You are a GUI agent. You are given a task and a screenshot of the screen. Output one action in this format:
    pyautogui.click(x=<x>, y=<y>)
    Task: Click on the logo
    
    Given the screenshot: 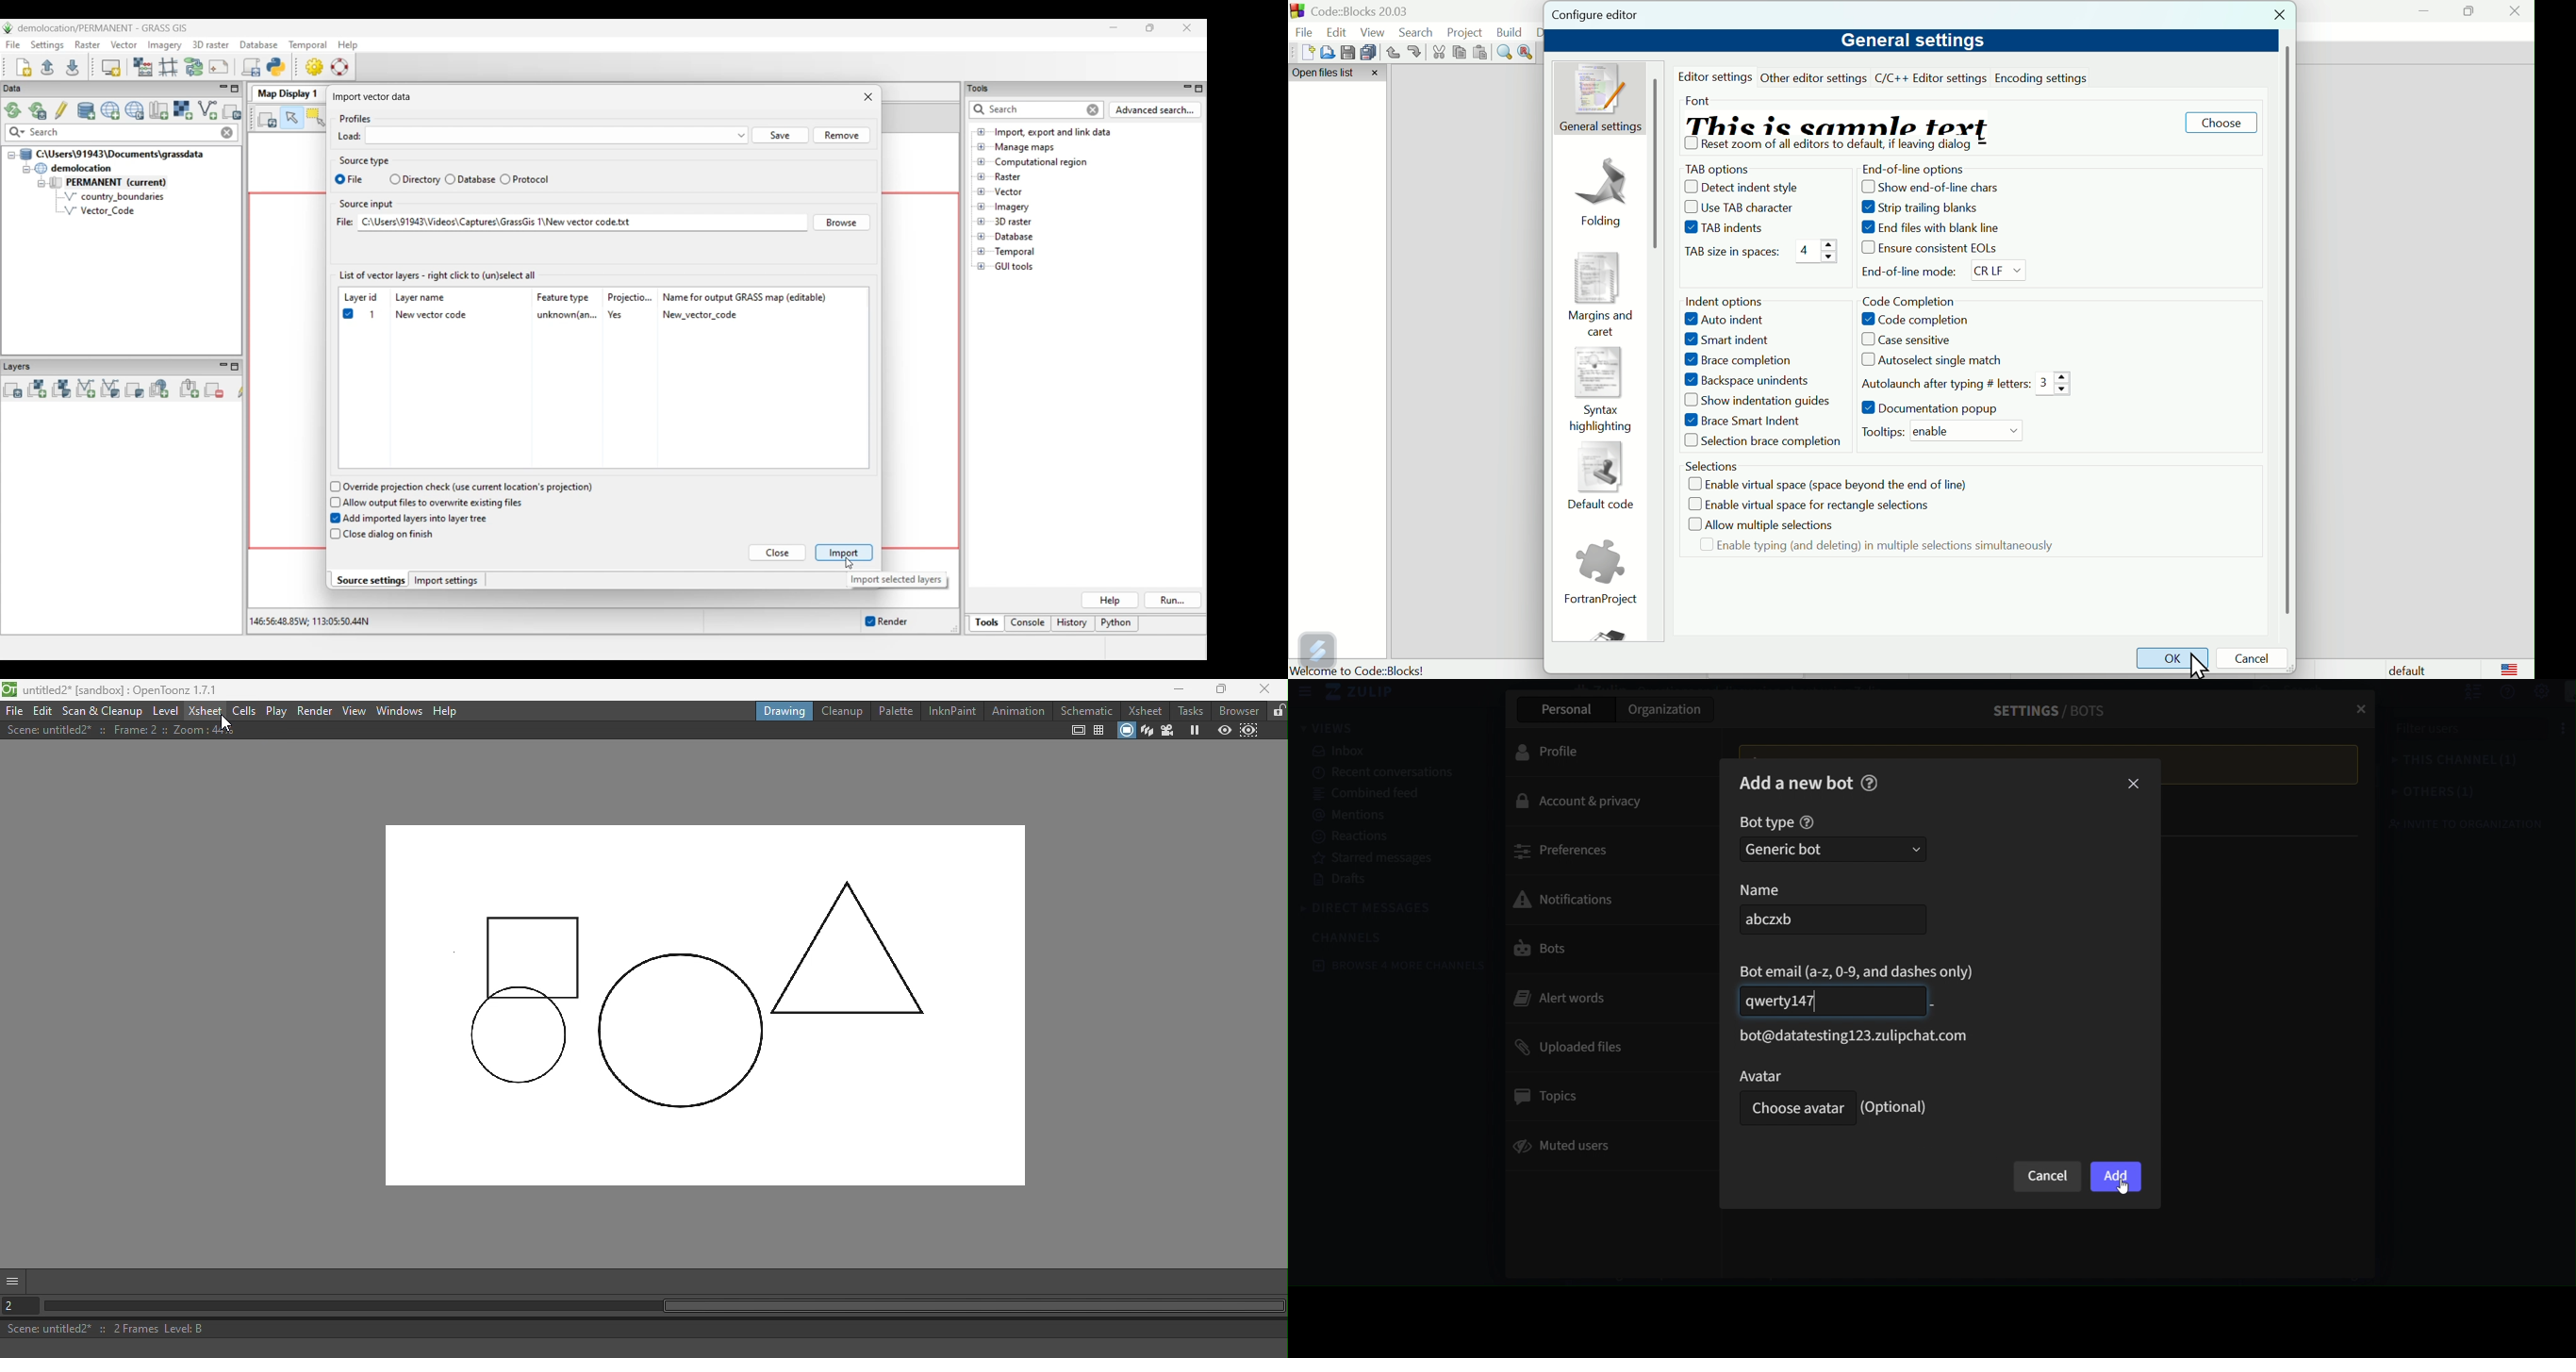 What is the action you would take?
    pyautogui.click(x=2510, y=669)
    